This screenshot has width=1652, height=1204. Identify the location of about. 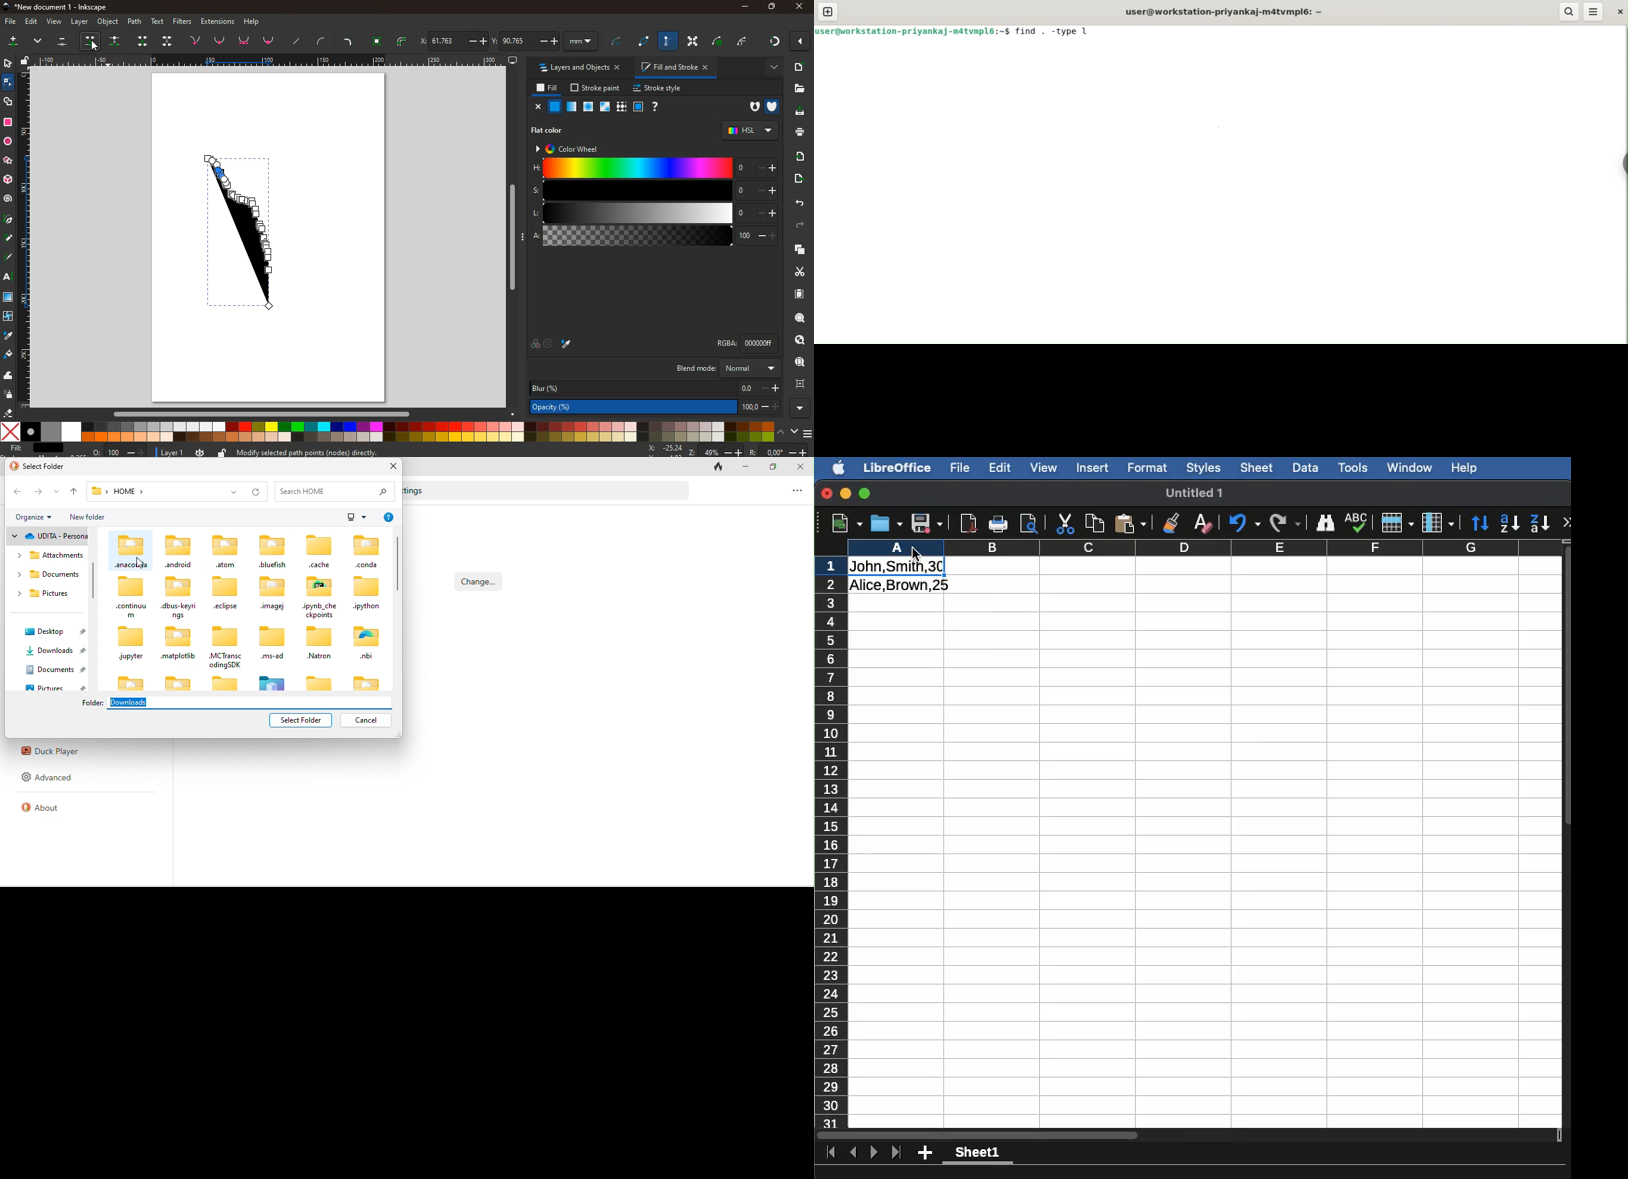
(49, 812).